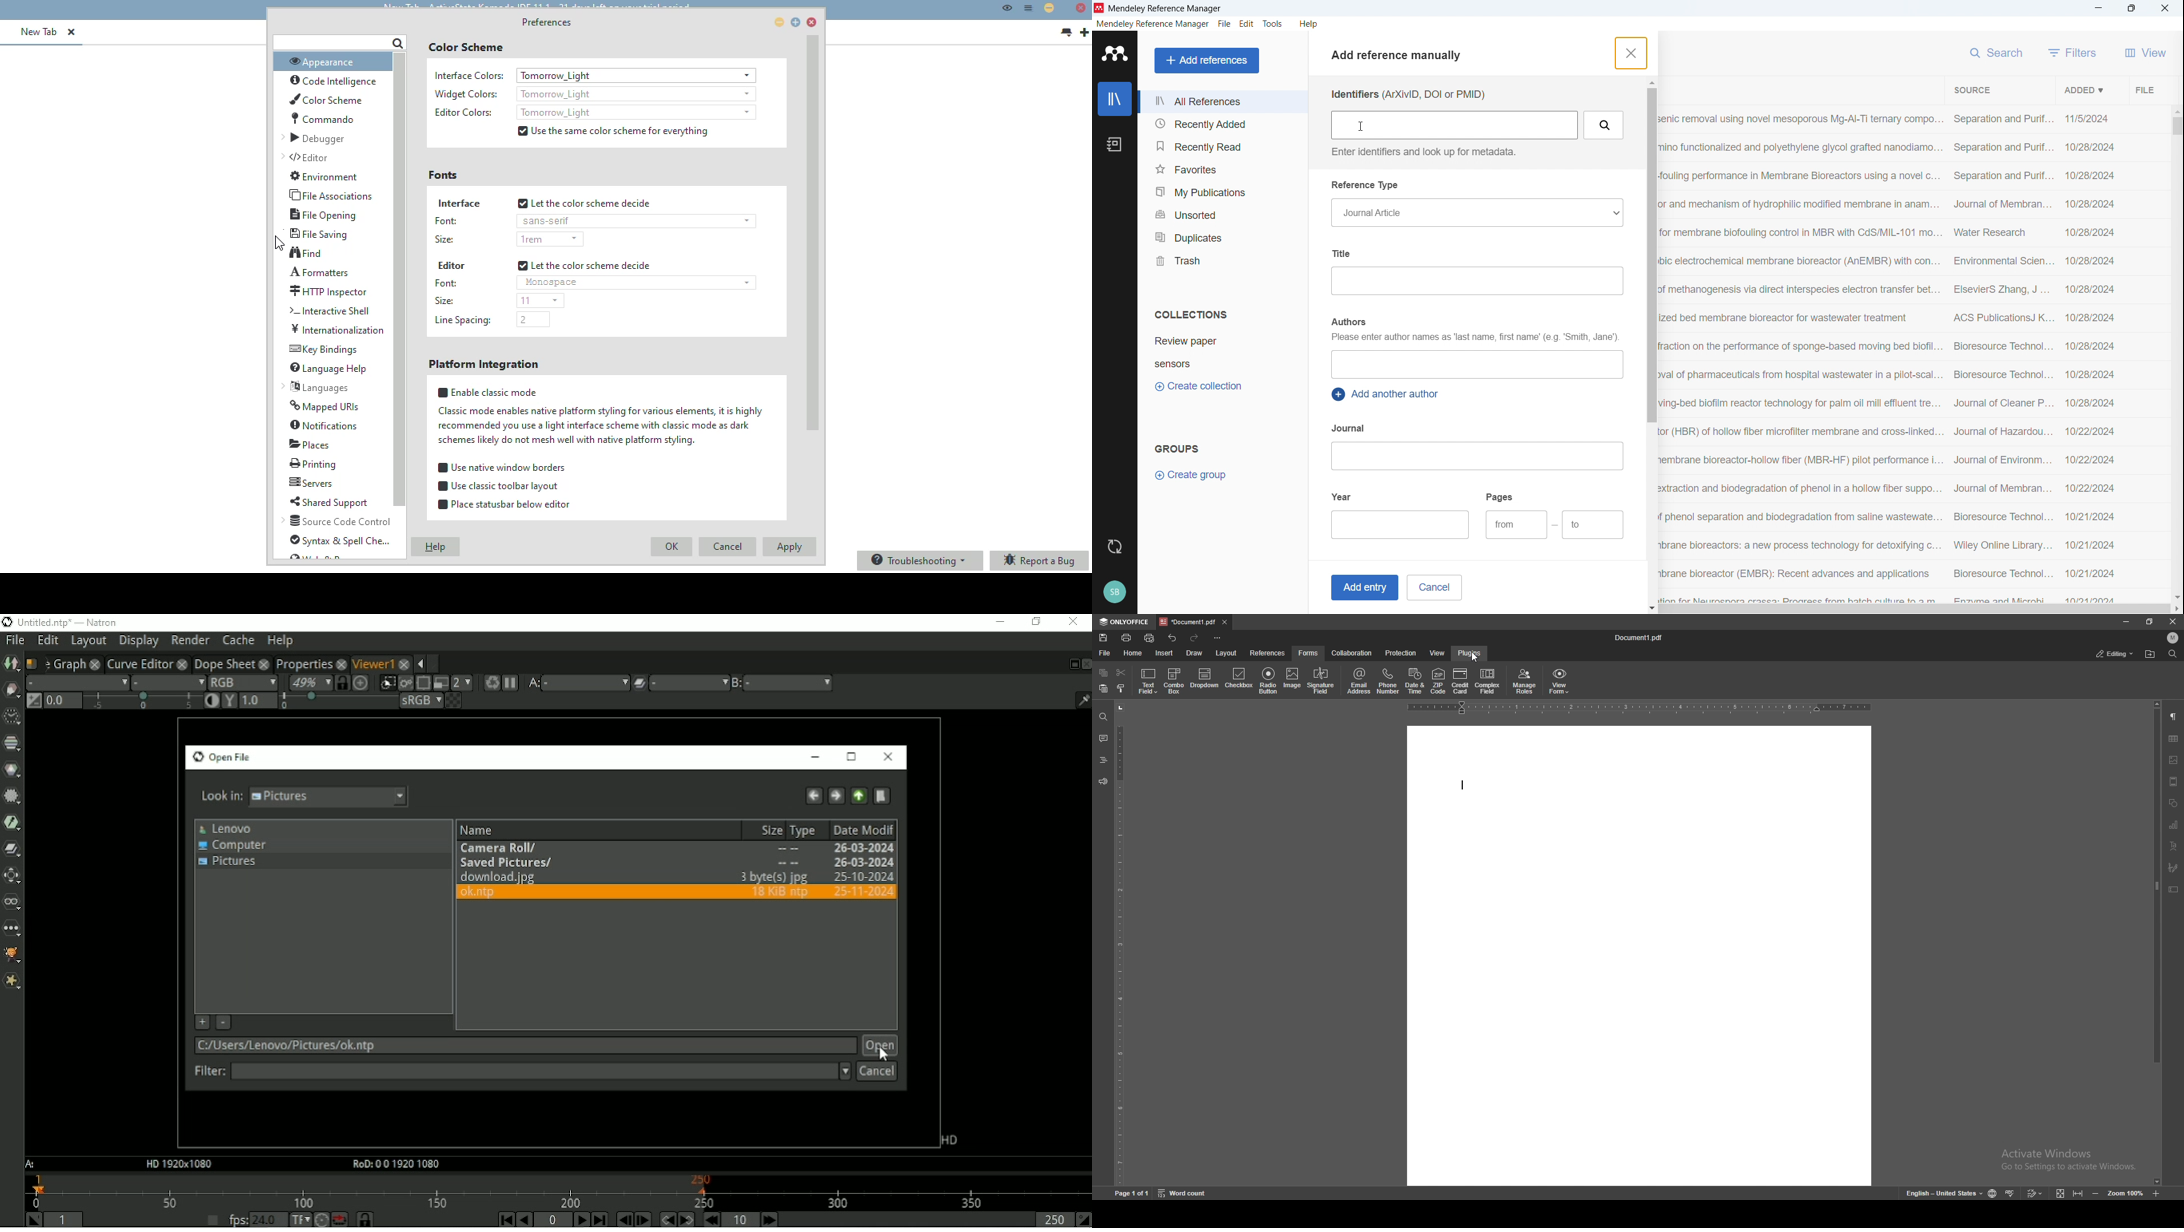  I want to click on feedback, so click(1103, 782).